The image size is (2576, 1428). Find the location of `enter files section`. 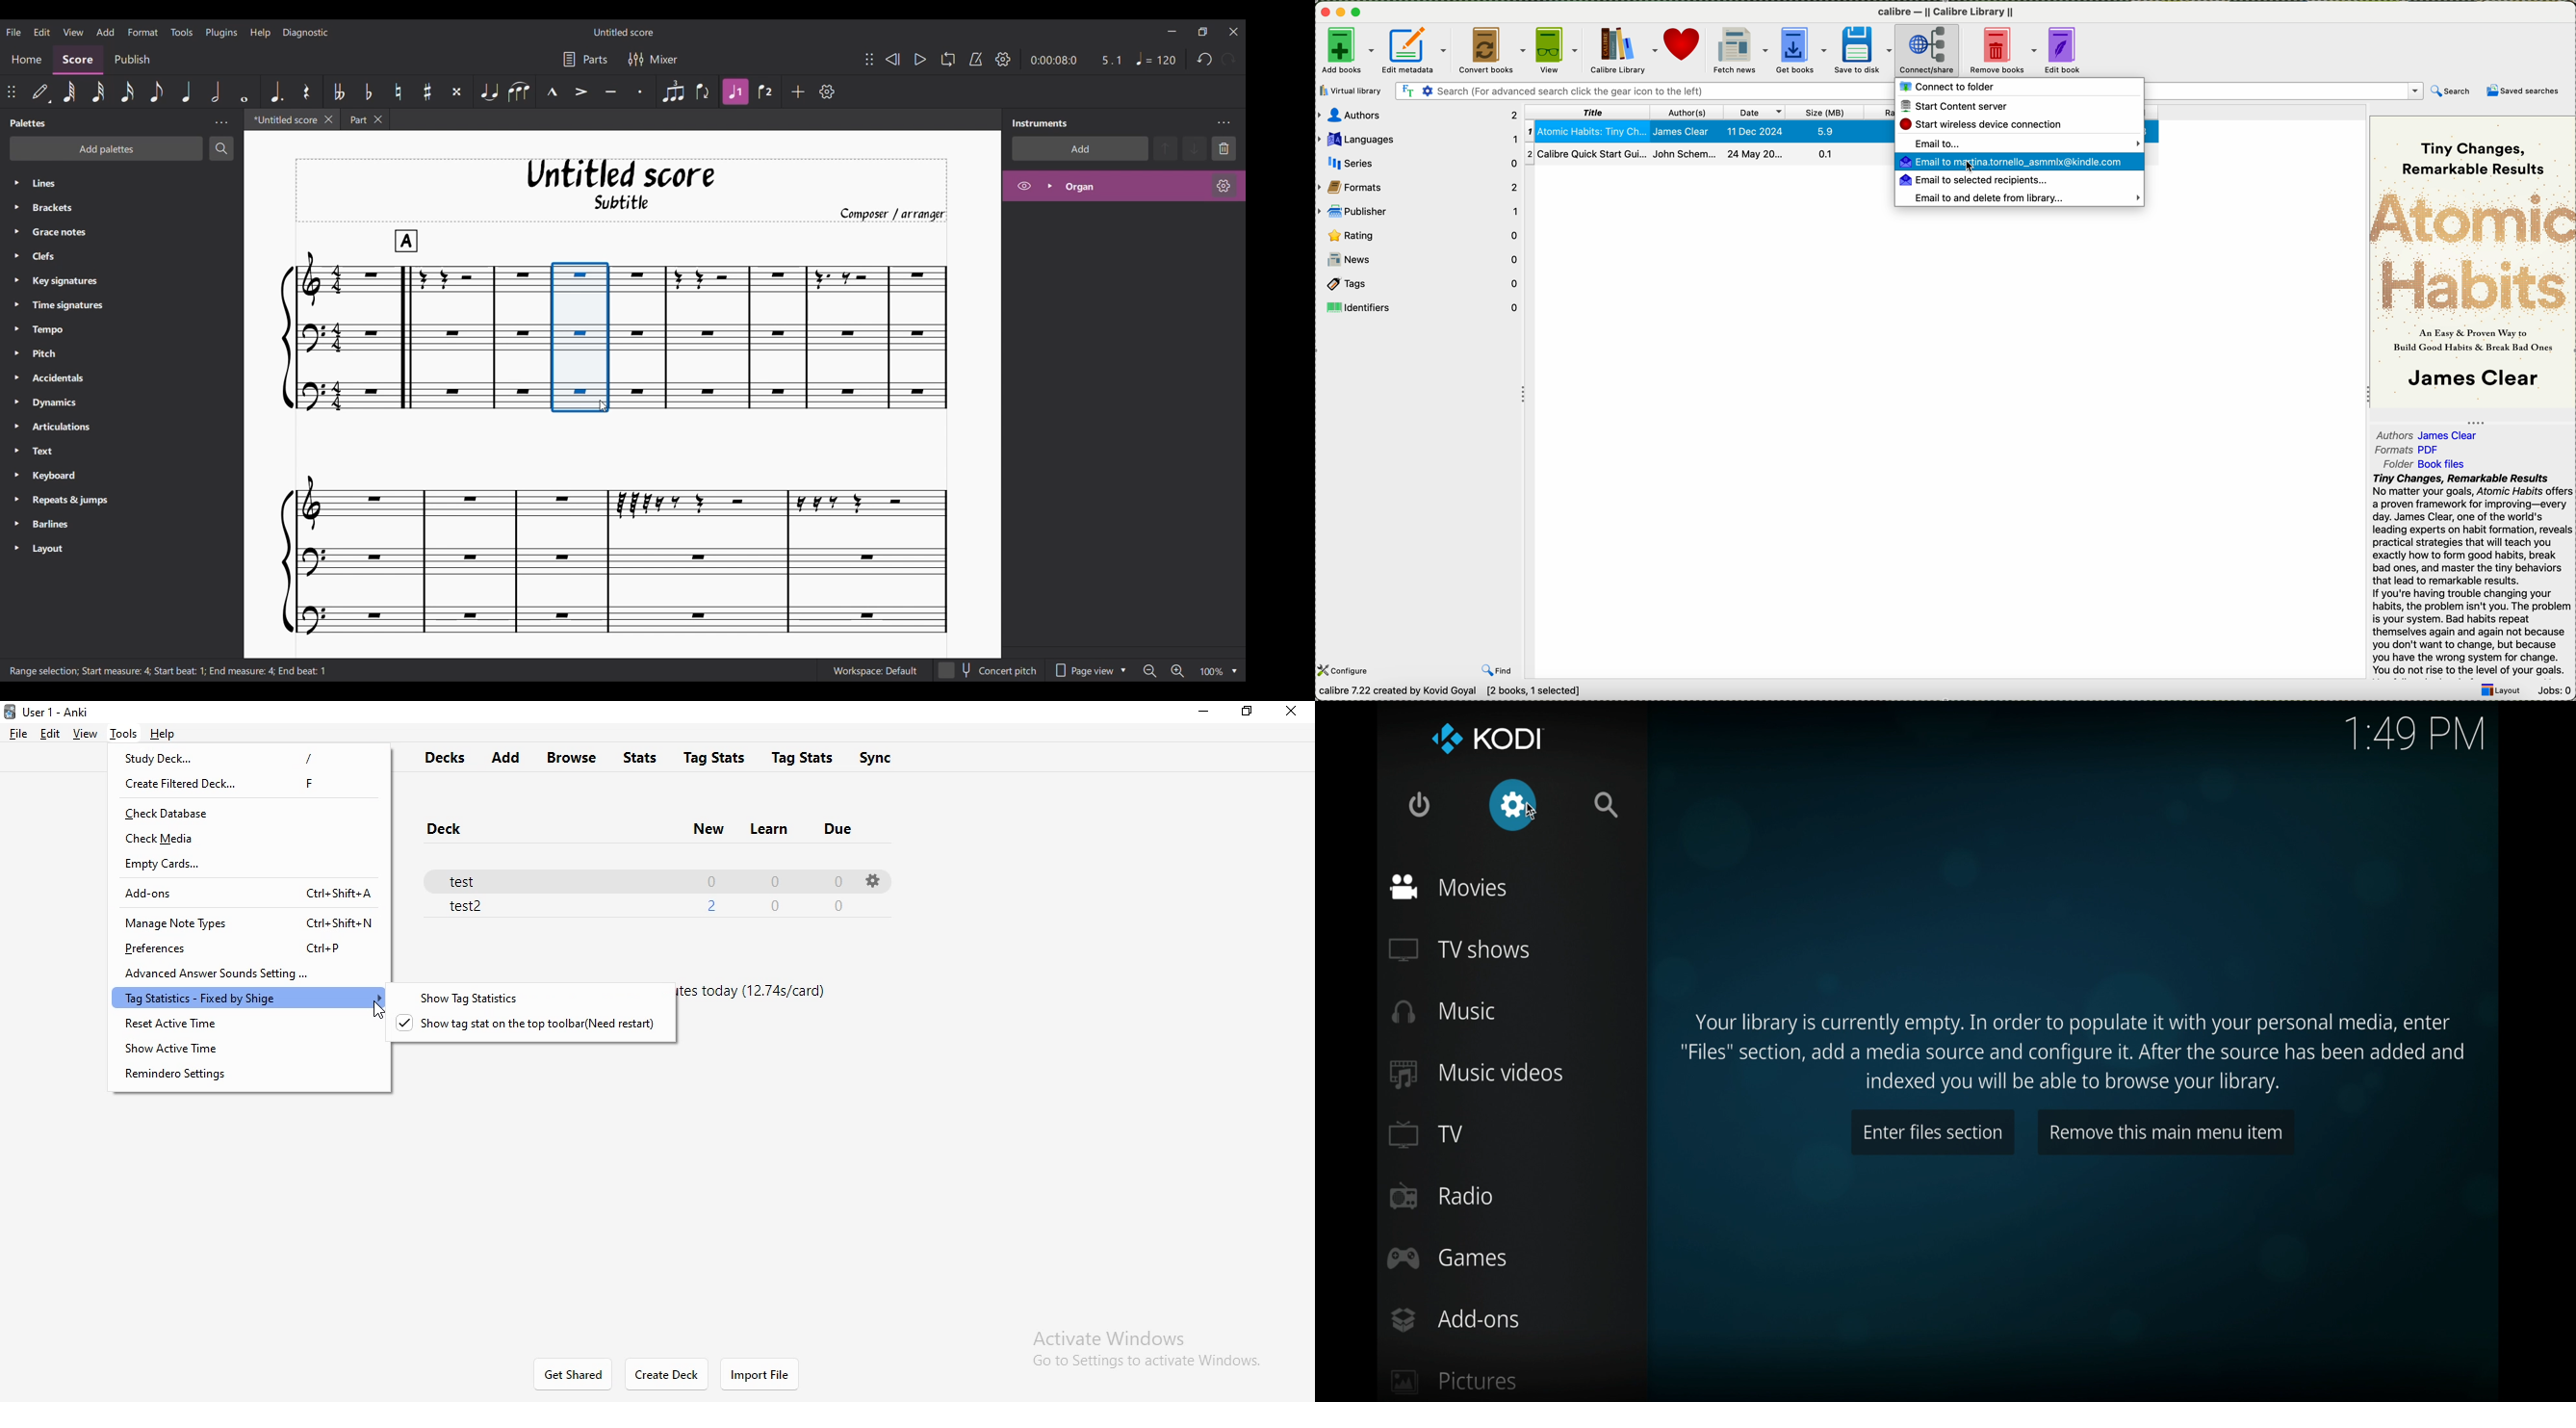

enter files section is located at coordinates (1933, 1133).